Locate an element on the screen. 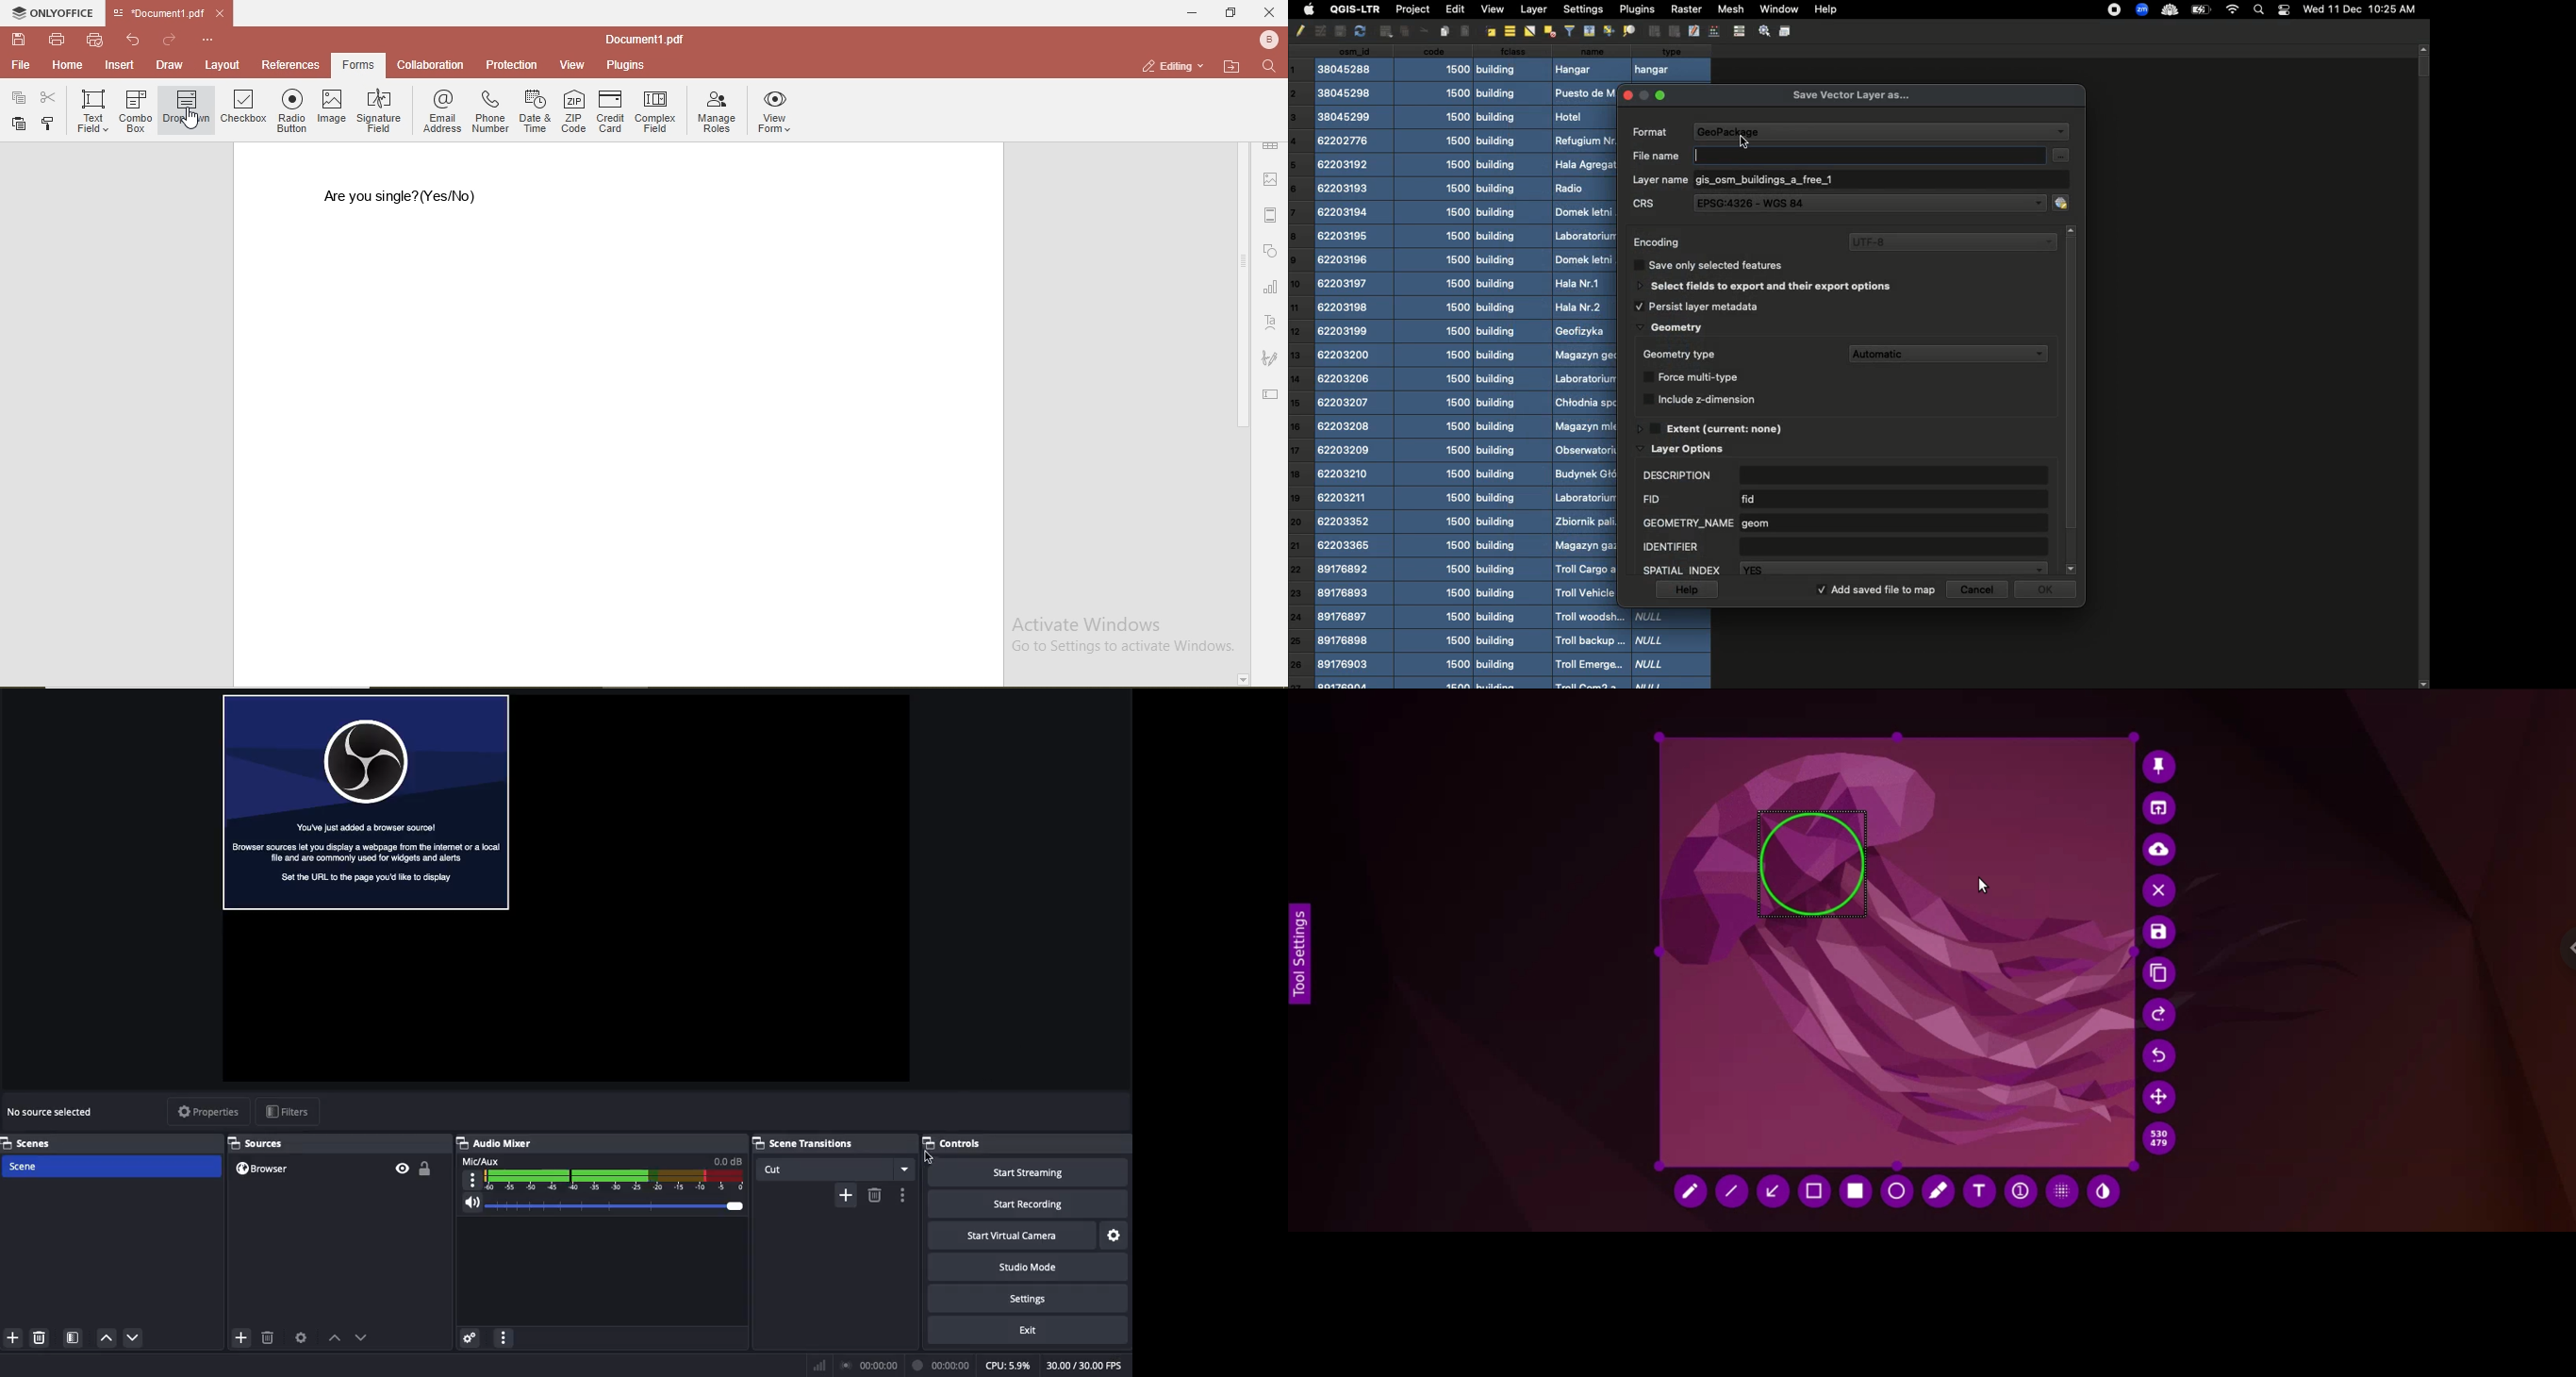 This screenshot has width=2576, height=1400. checkbox is located at coordinates (242, 108).